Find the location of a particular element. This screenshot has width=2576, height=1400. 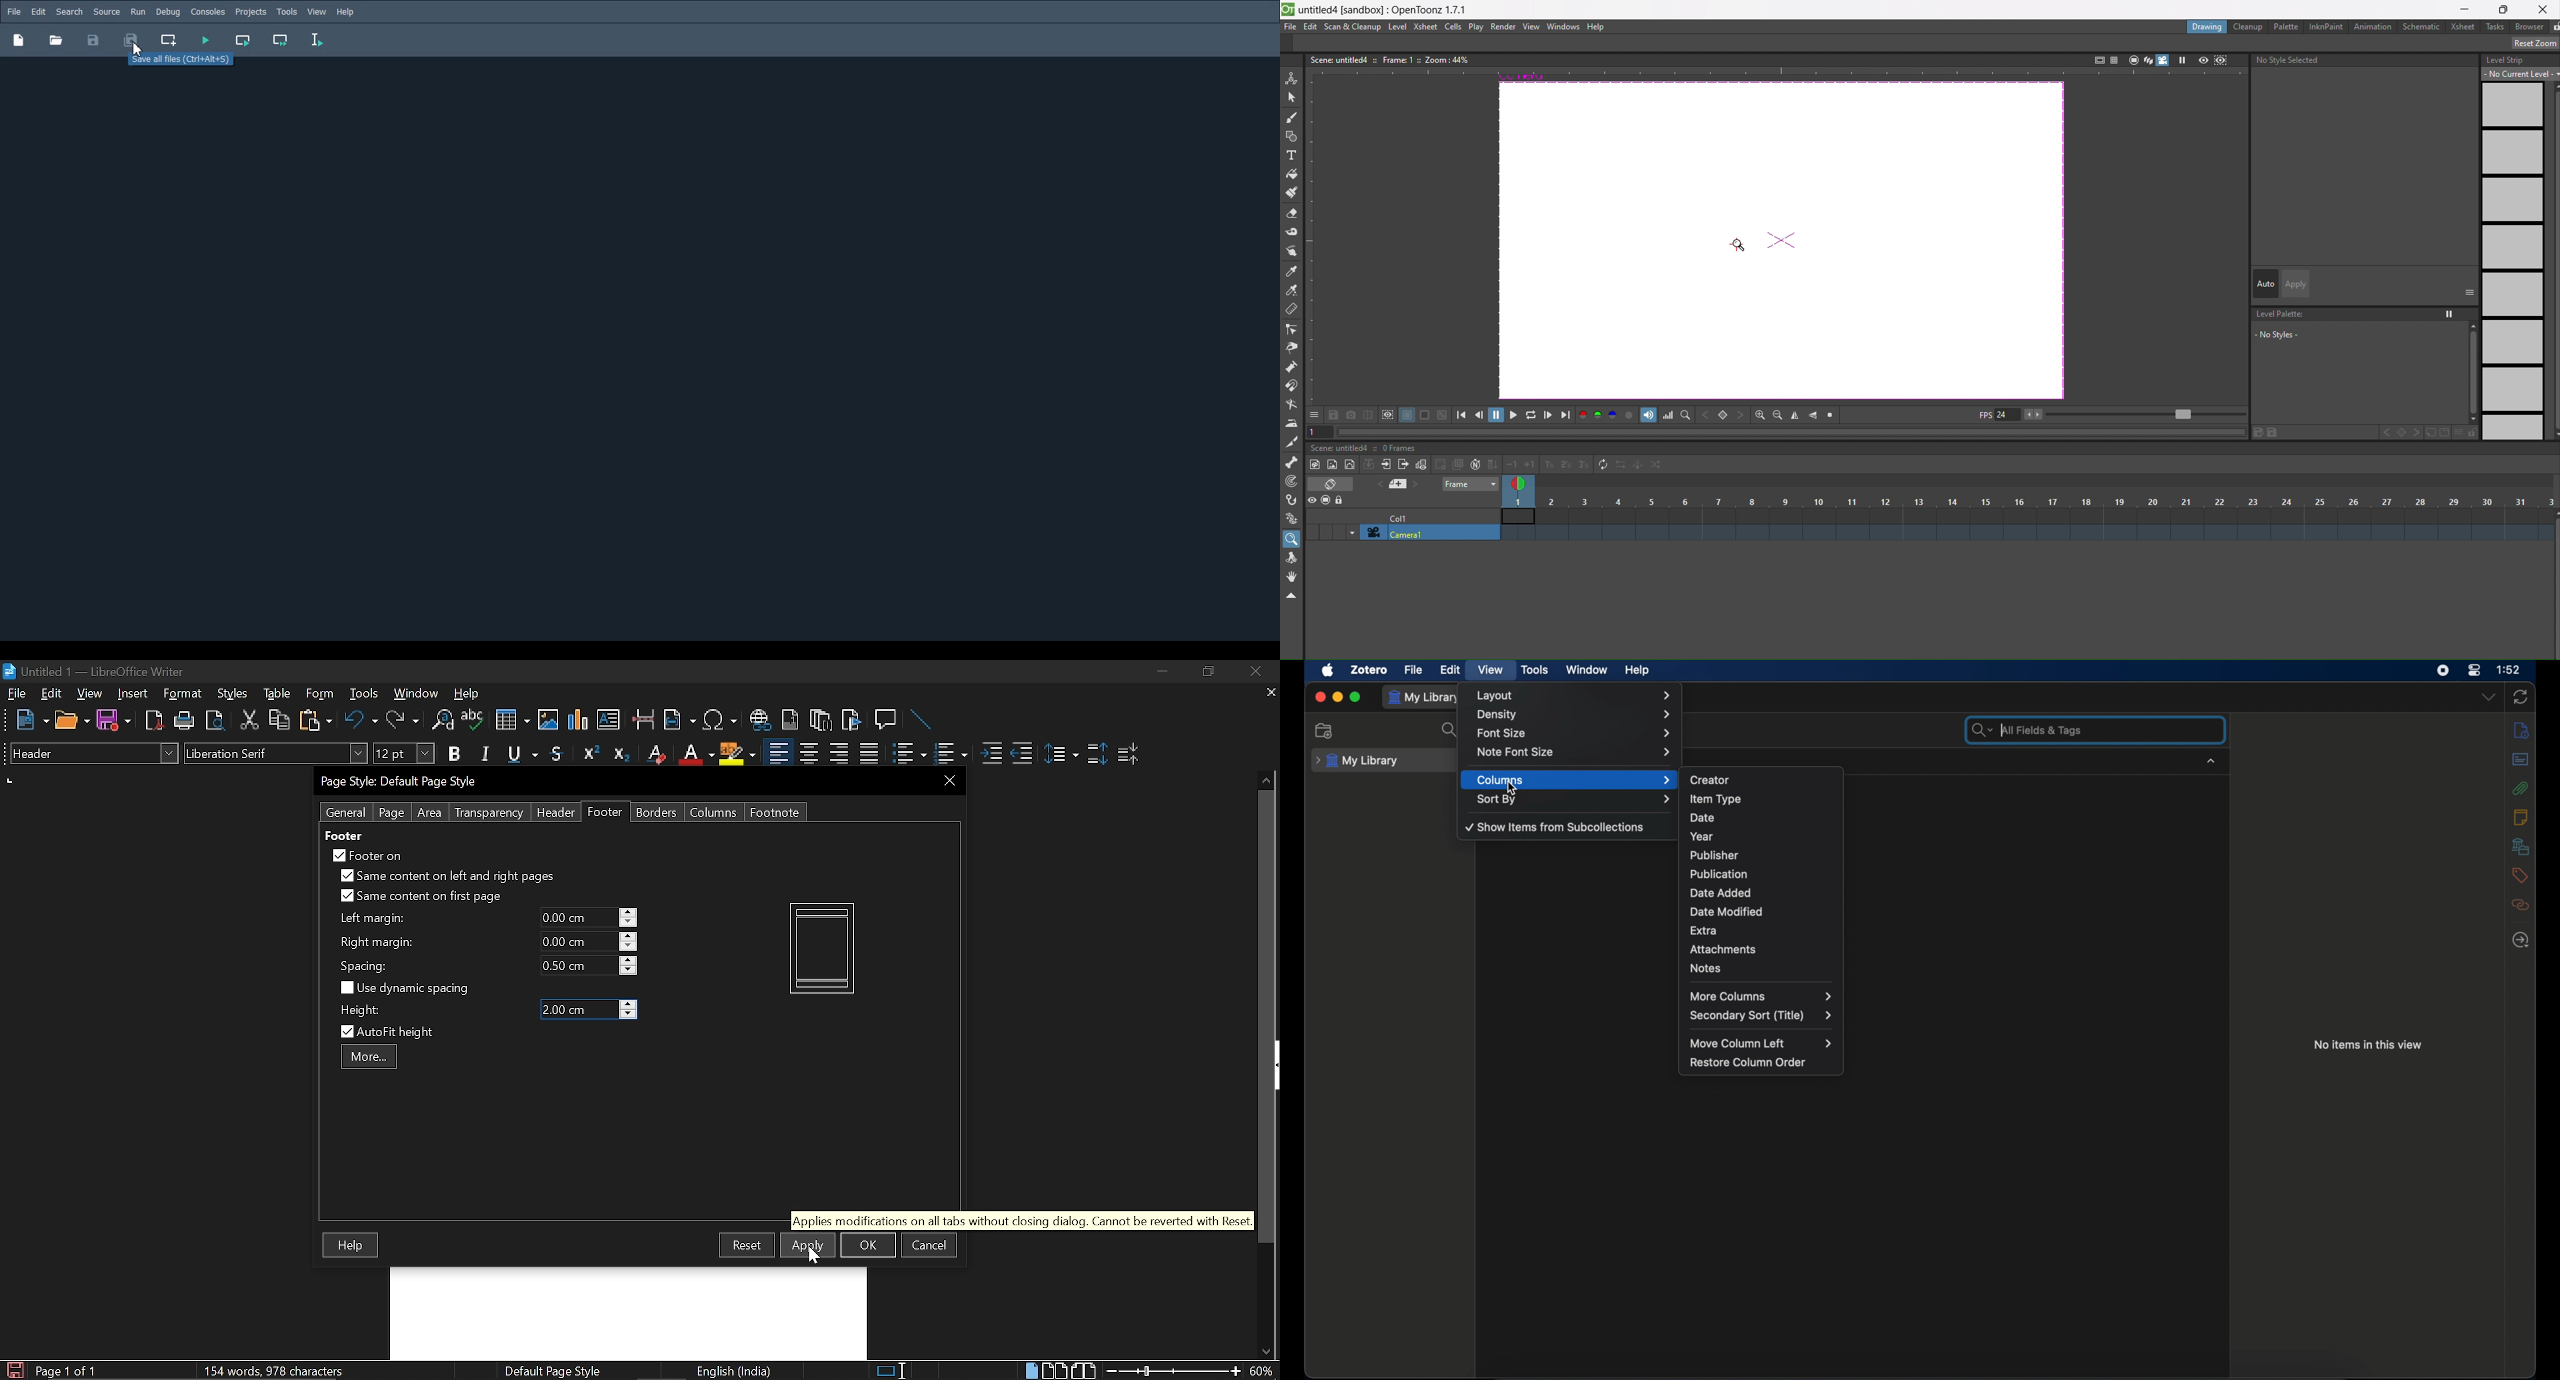

Run Current cell and go to next cell is located at coordinates (281, 41).